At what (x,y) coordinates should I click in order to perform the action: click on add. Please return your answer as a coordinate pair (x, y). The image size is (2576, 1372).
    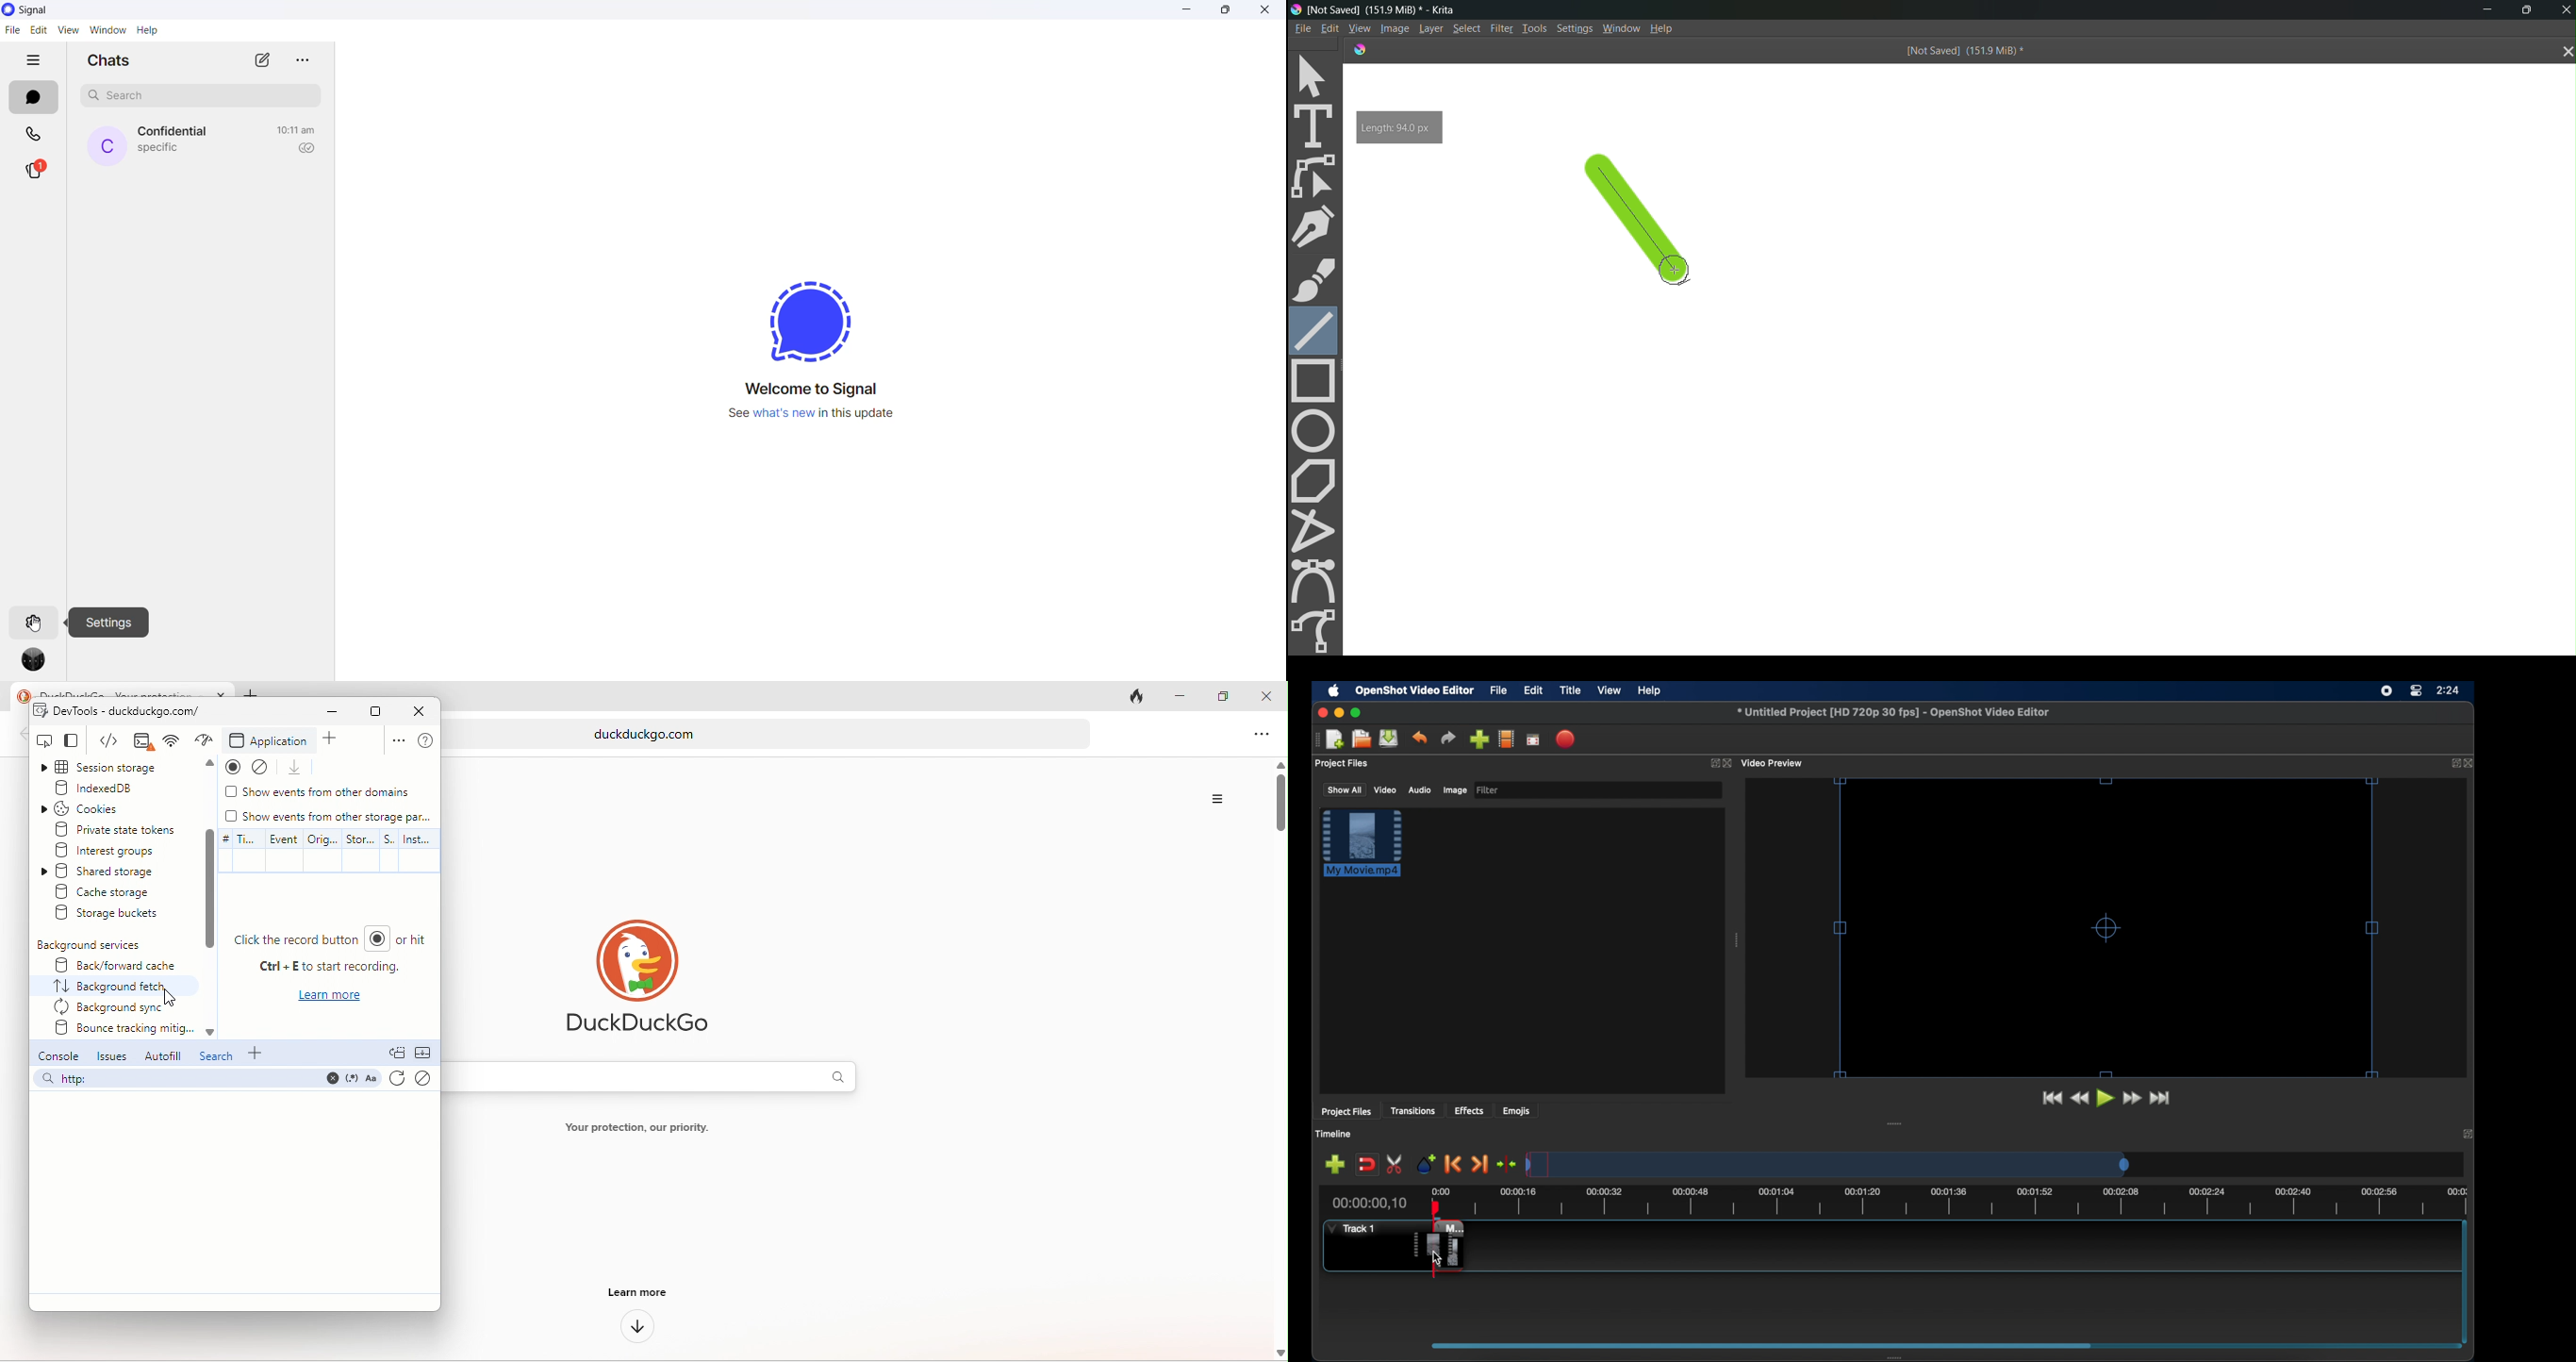
    Looking at the image, I should click on (259, 1054).